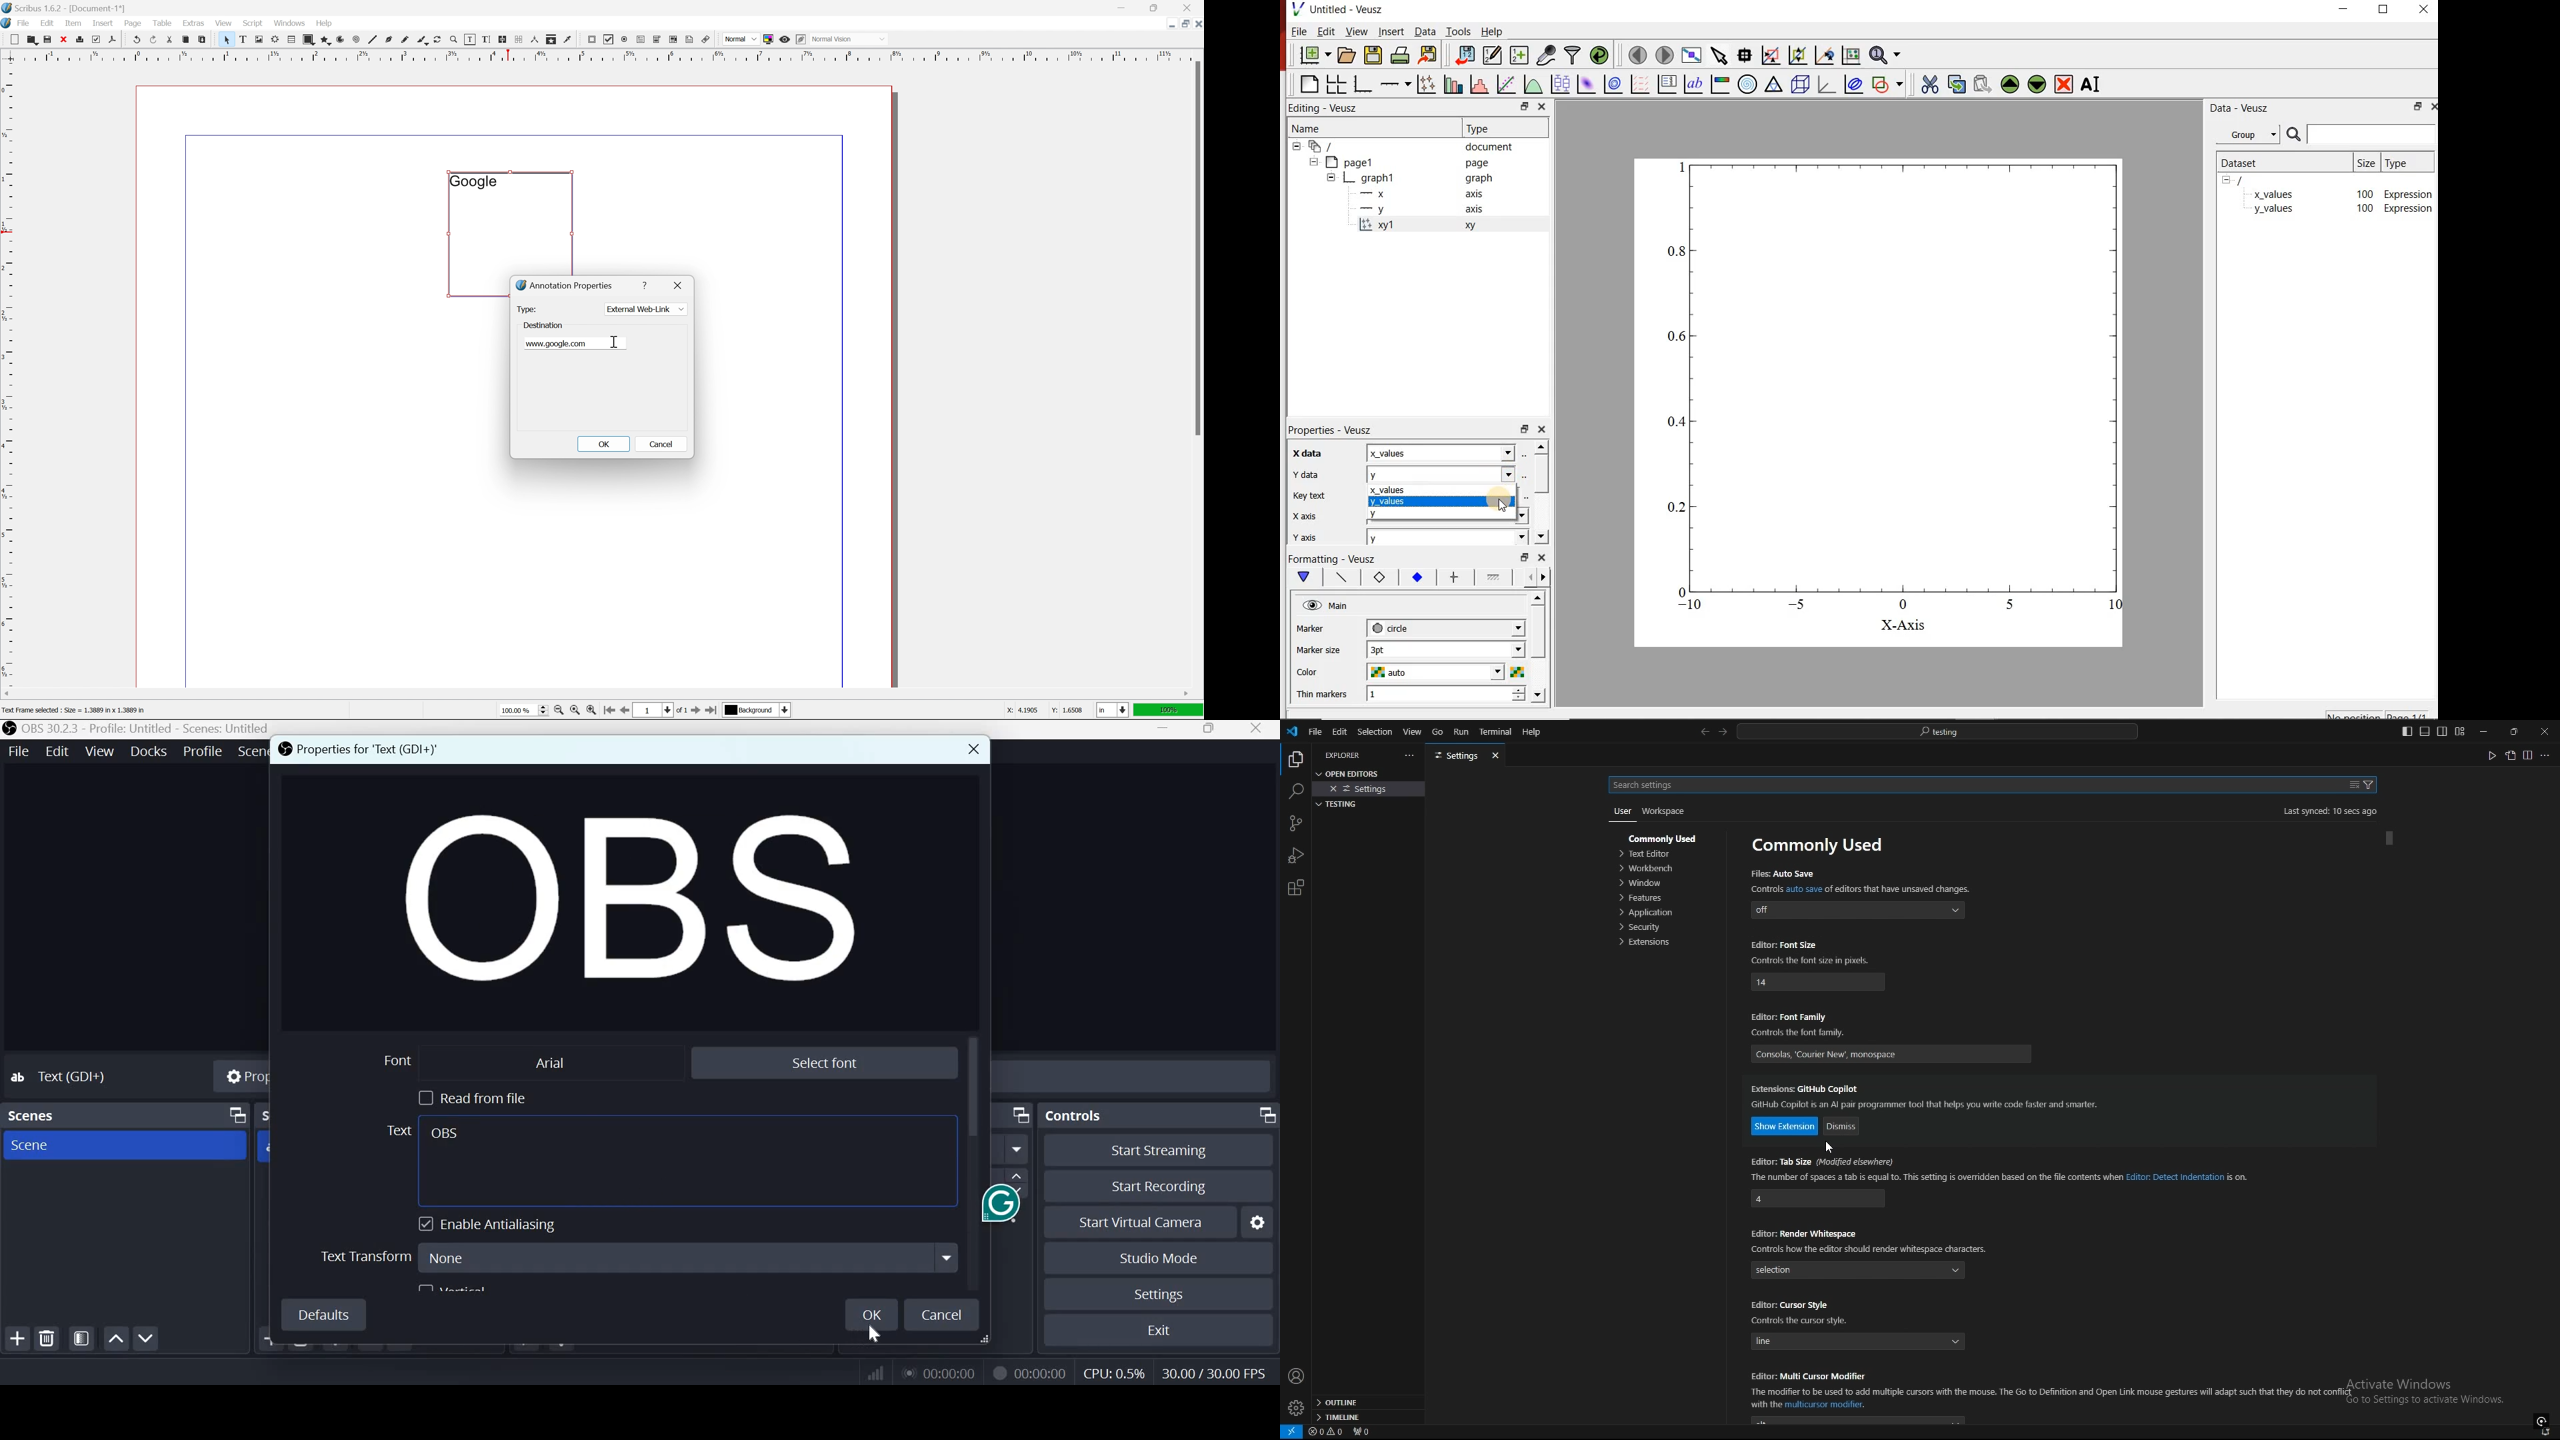 This screenshot has height=1456, width=2576. I want to click on marker border, so click(1379, 578).